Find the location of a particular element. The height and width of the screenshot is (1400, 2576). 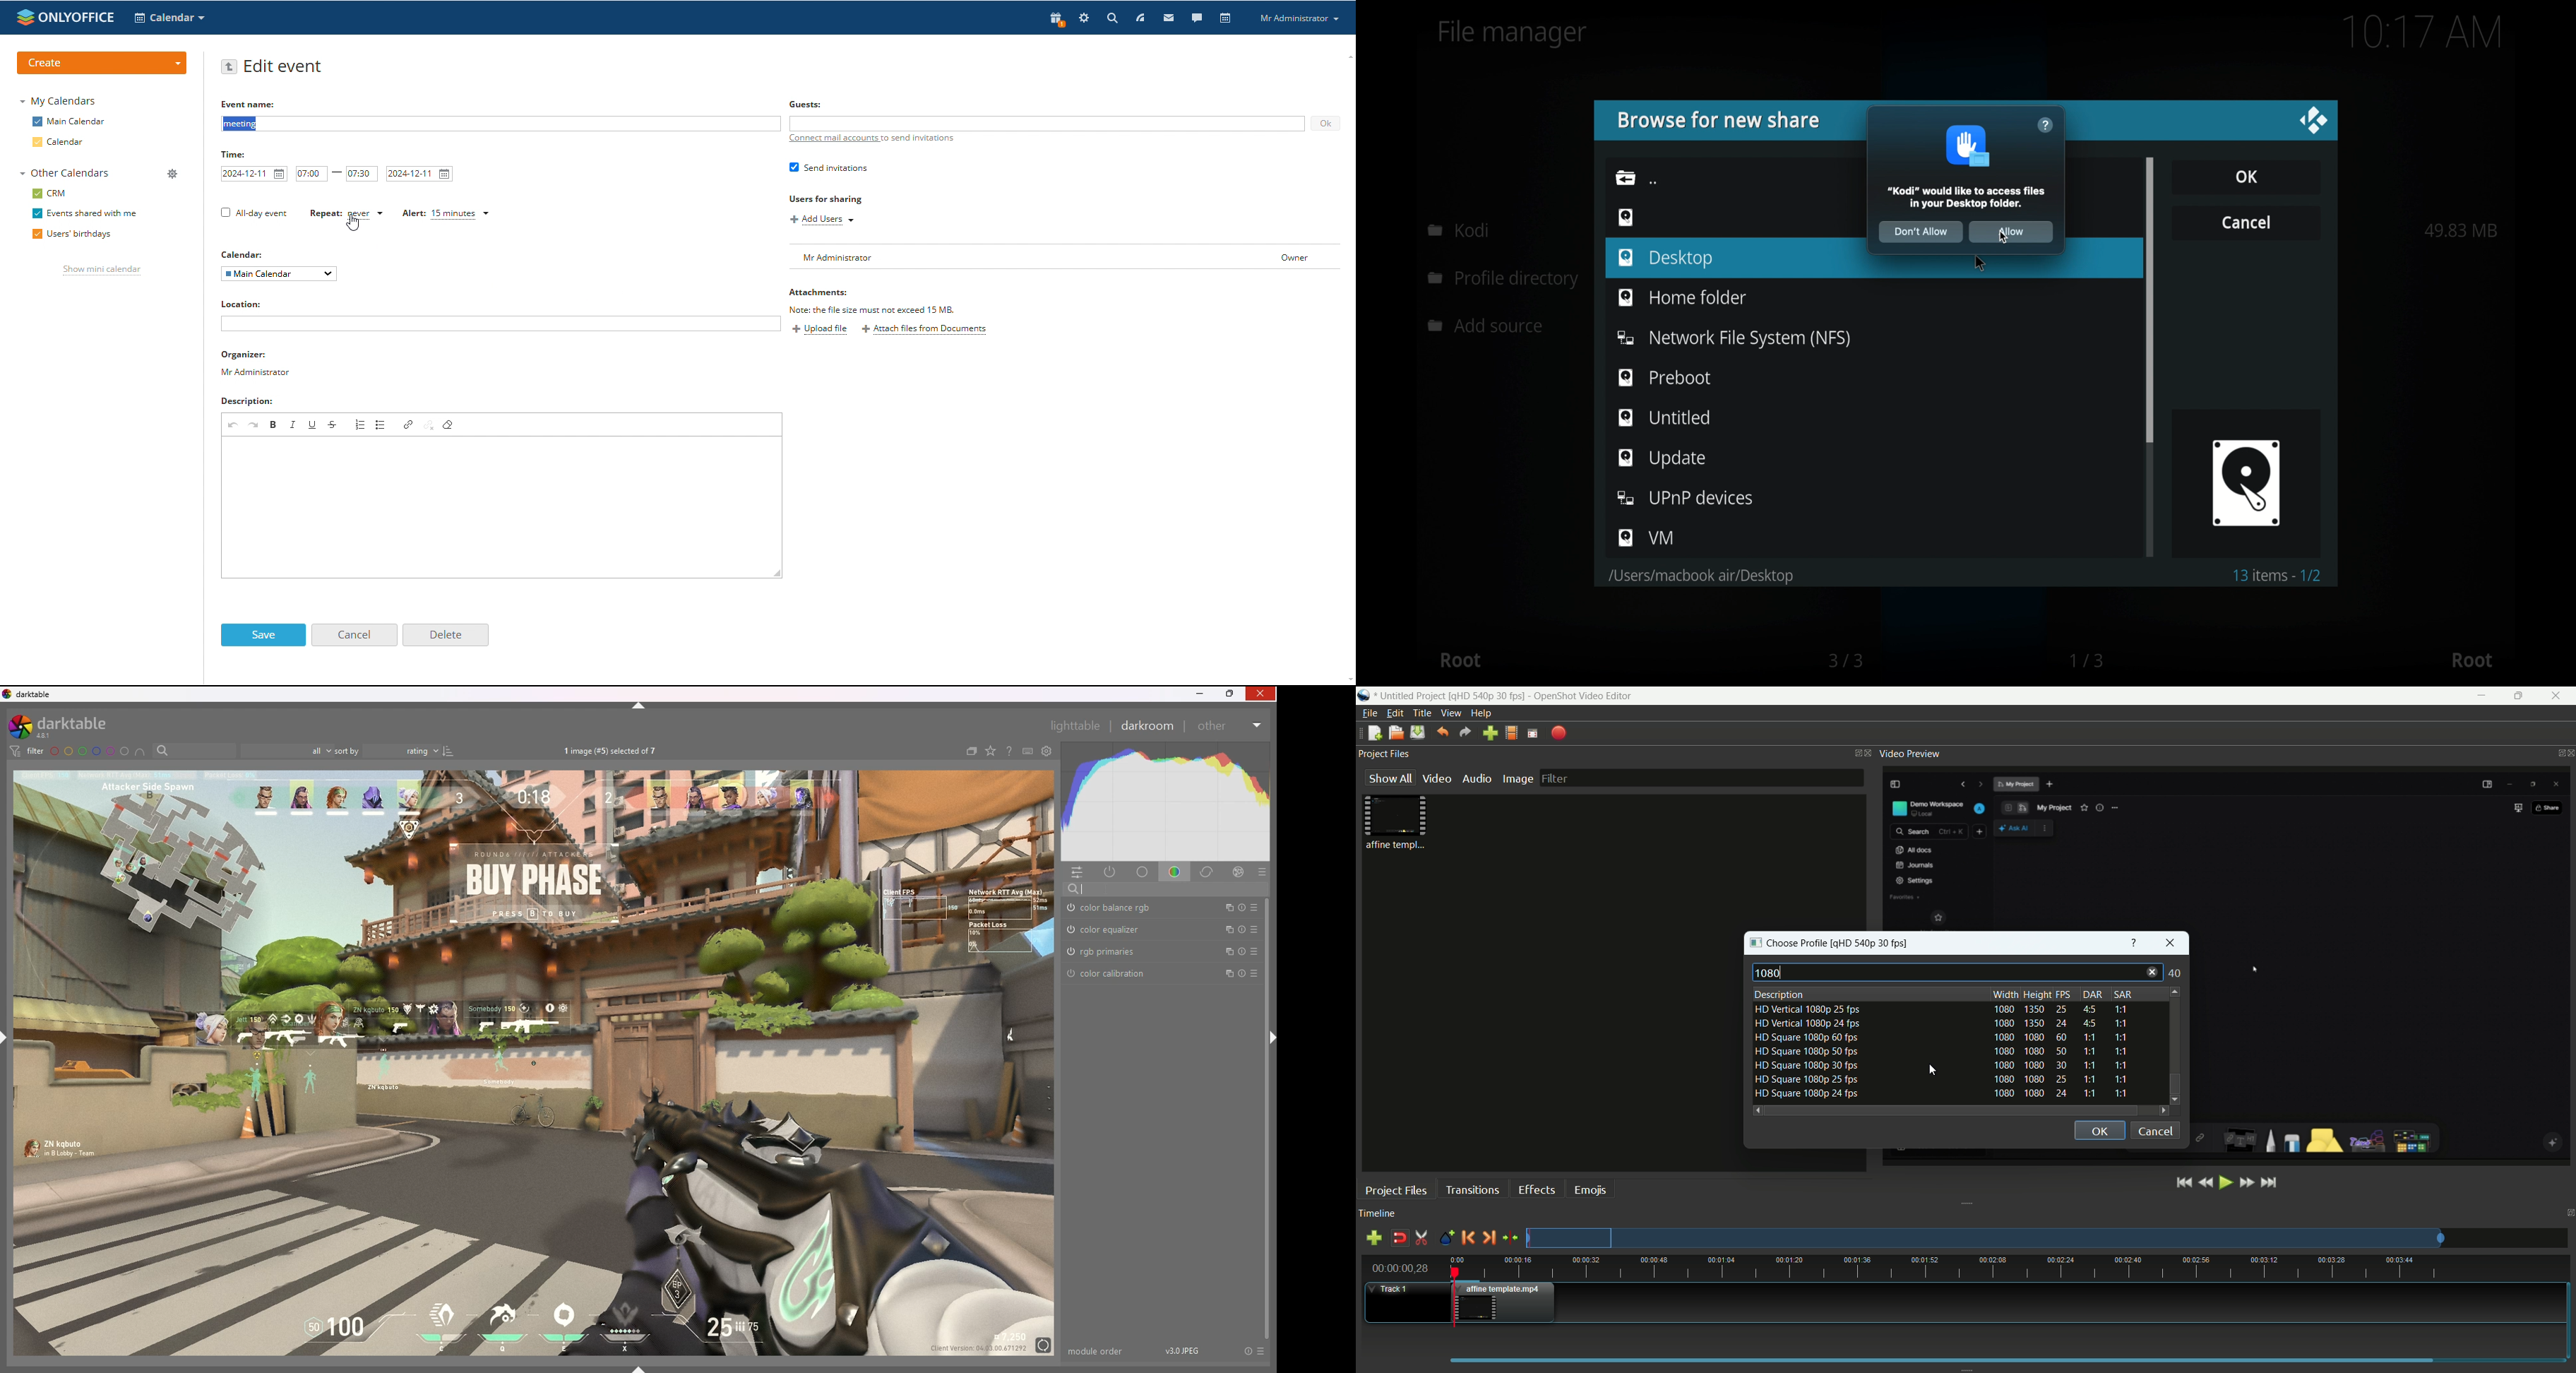

event repetition is located at coordinates (347, 214).